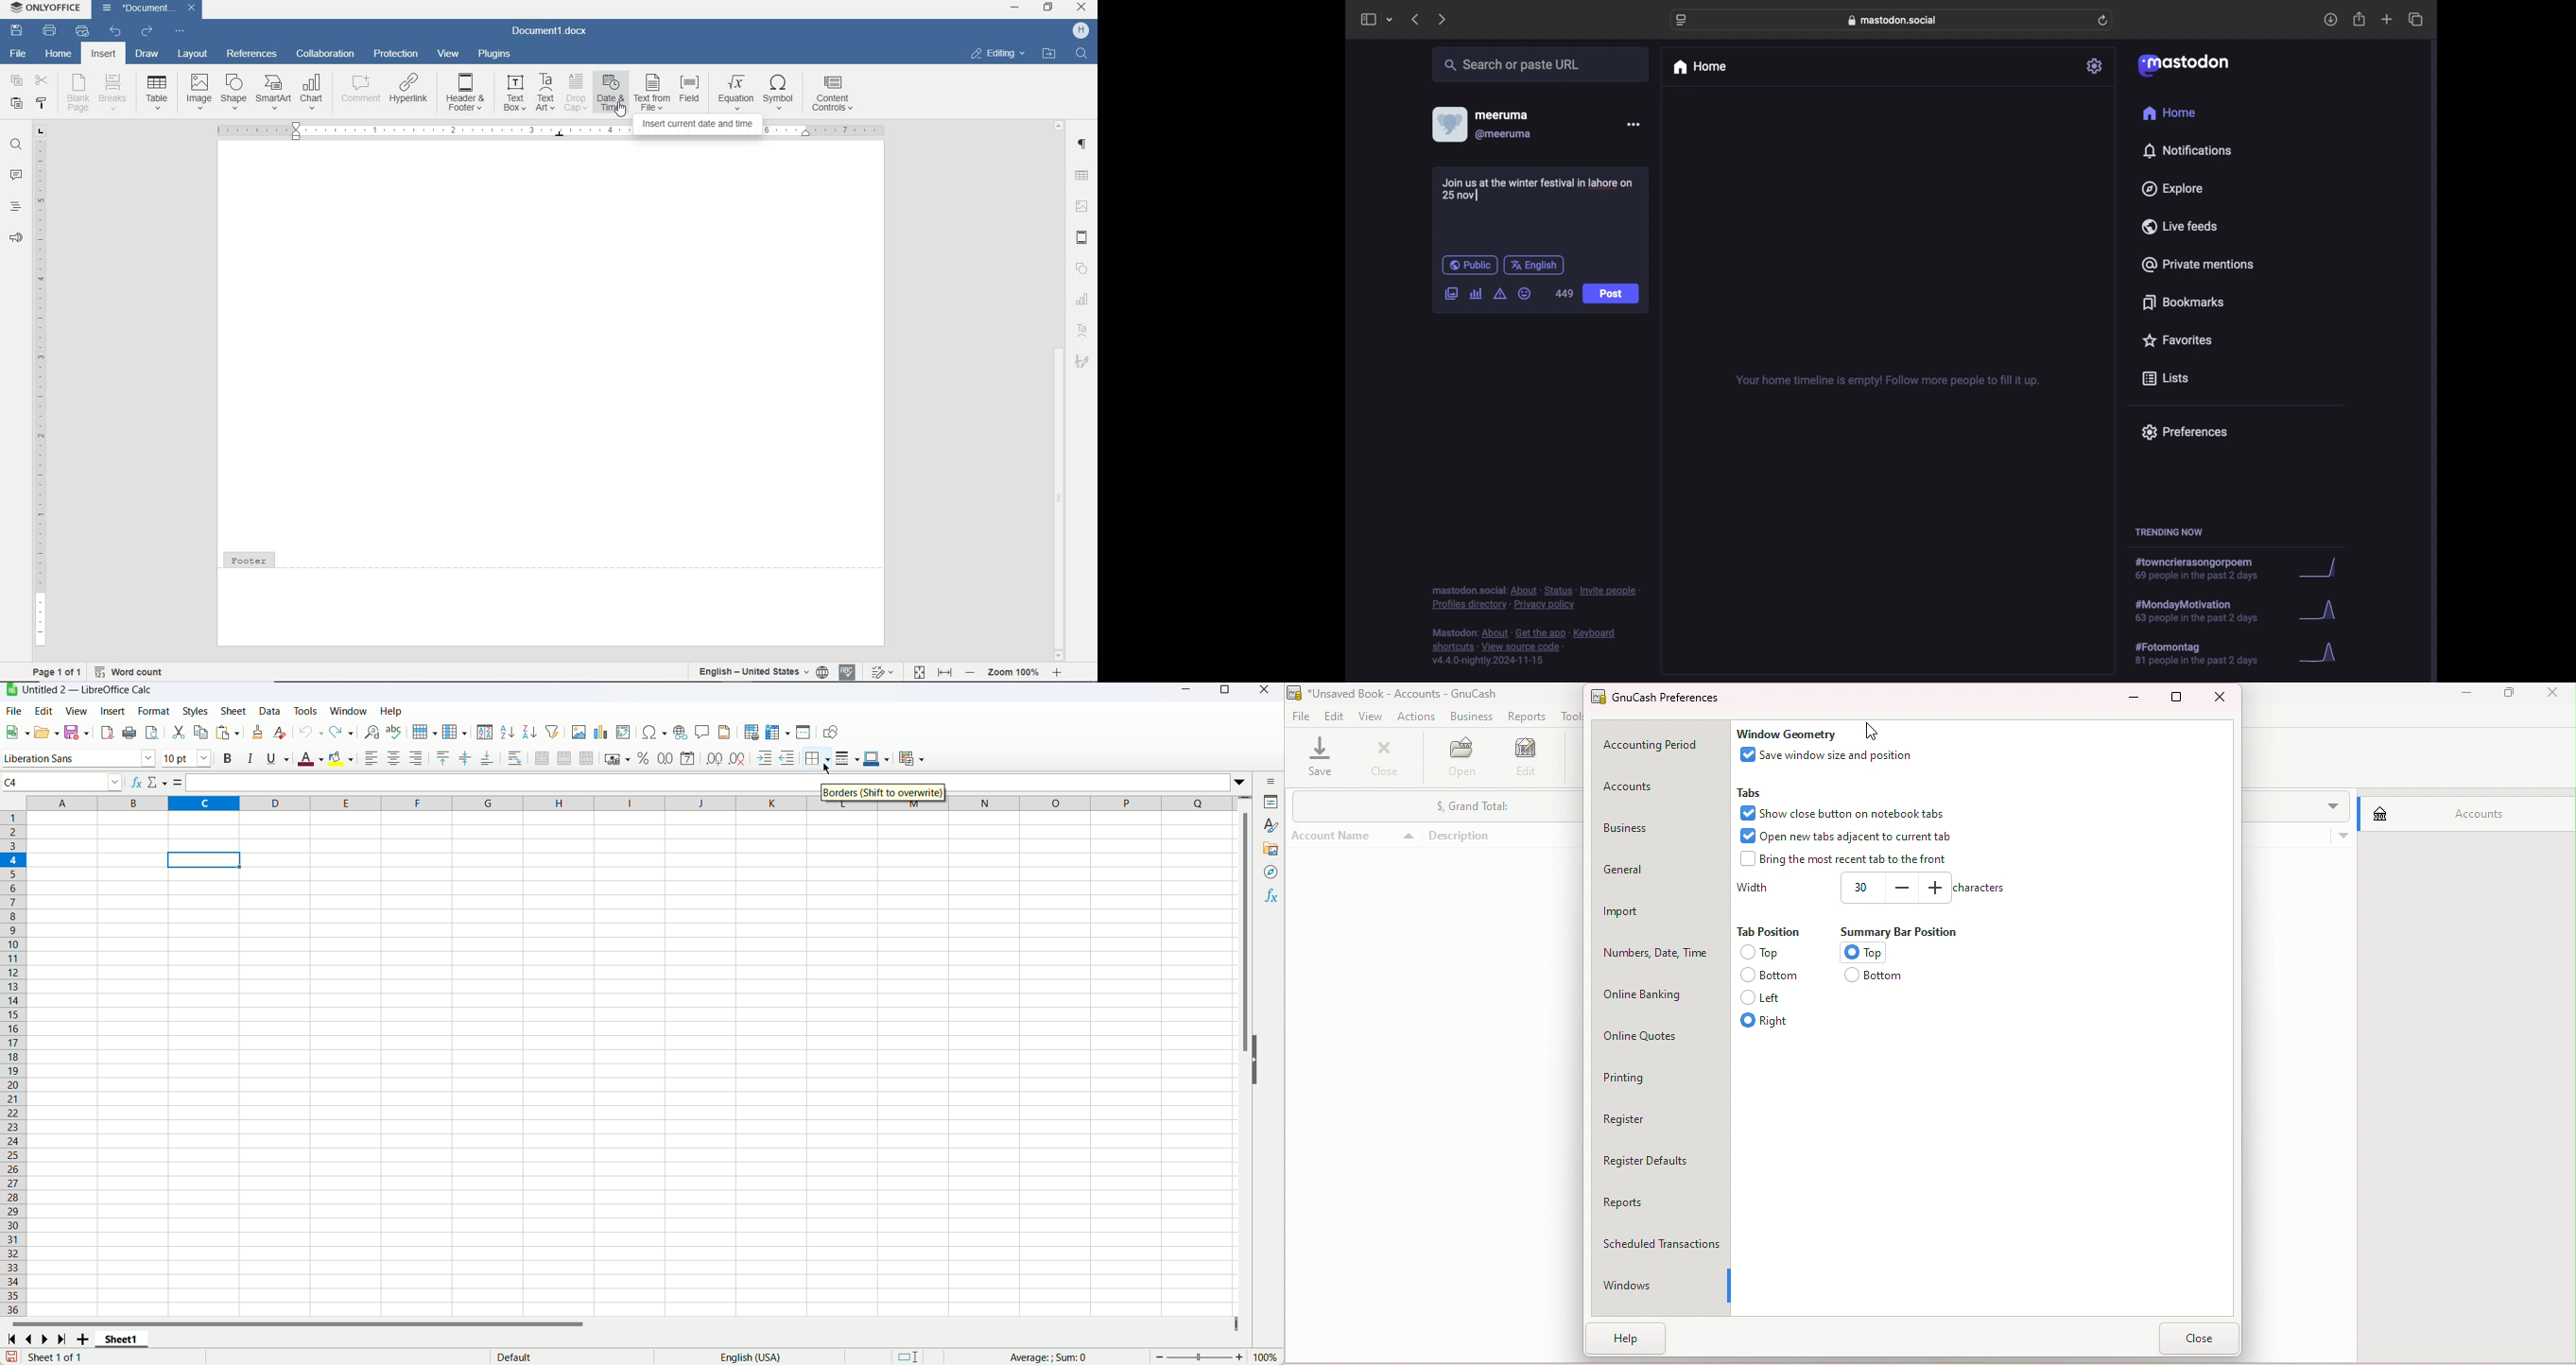 This screenshot has width=2576, height=1372. Describe the element at coordinates (681, 731) in the screenshot. I see `Insert hyperlink` at that location.